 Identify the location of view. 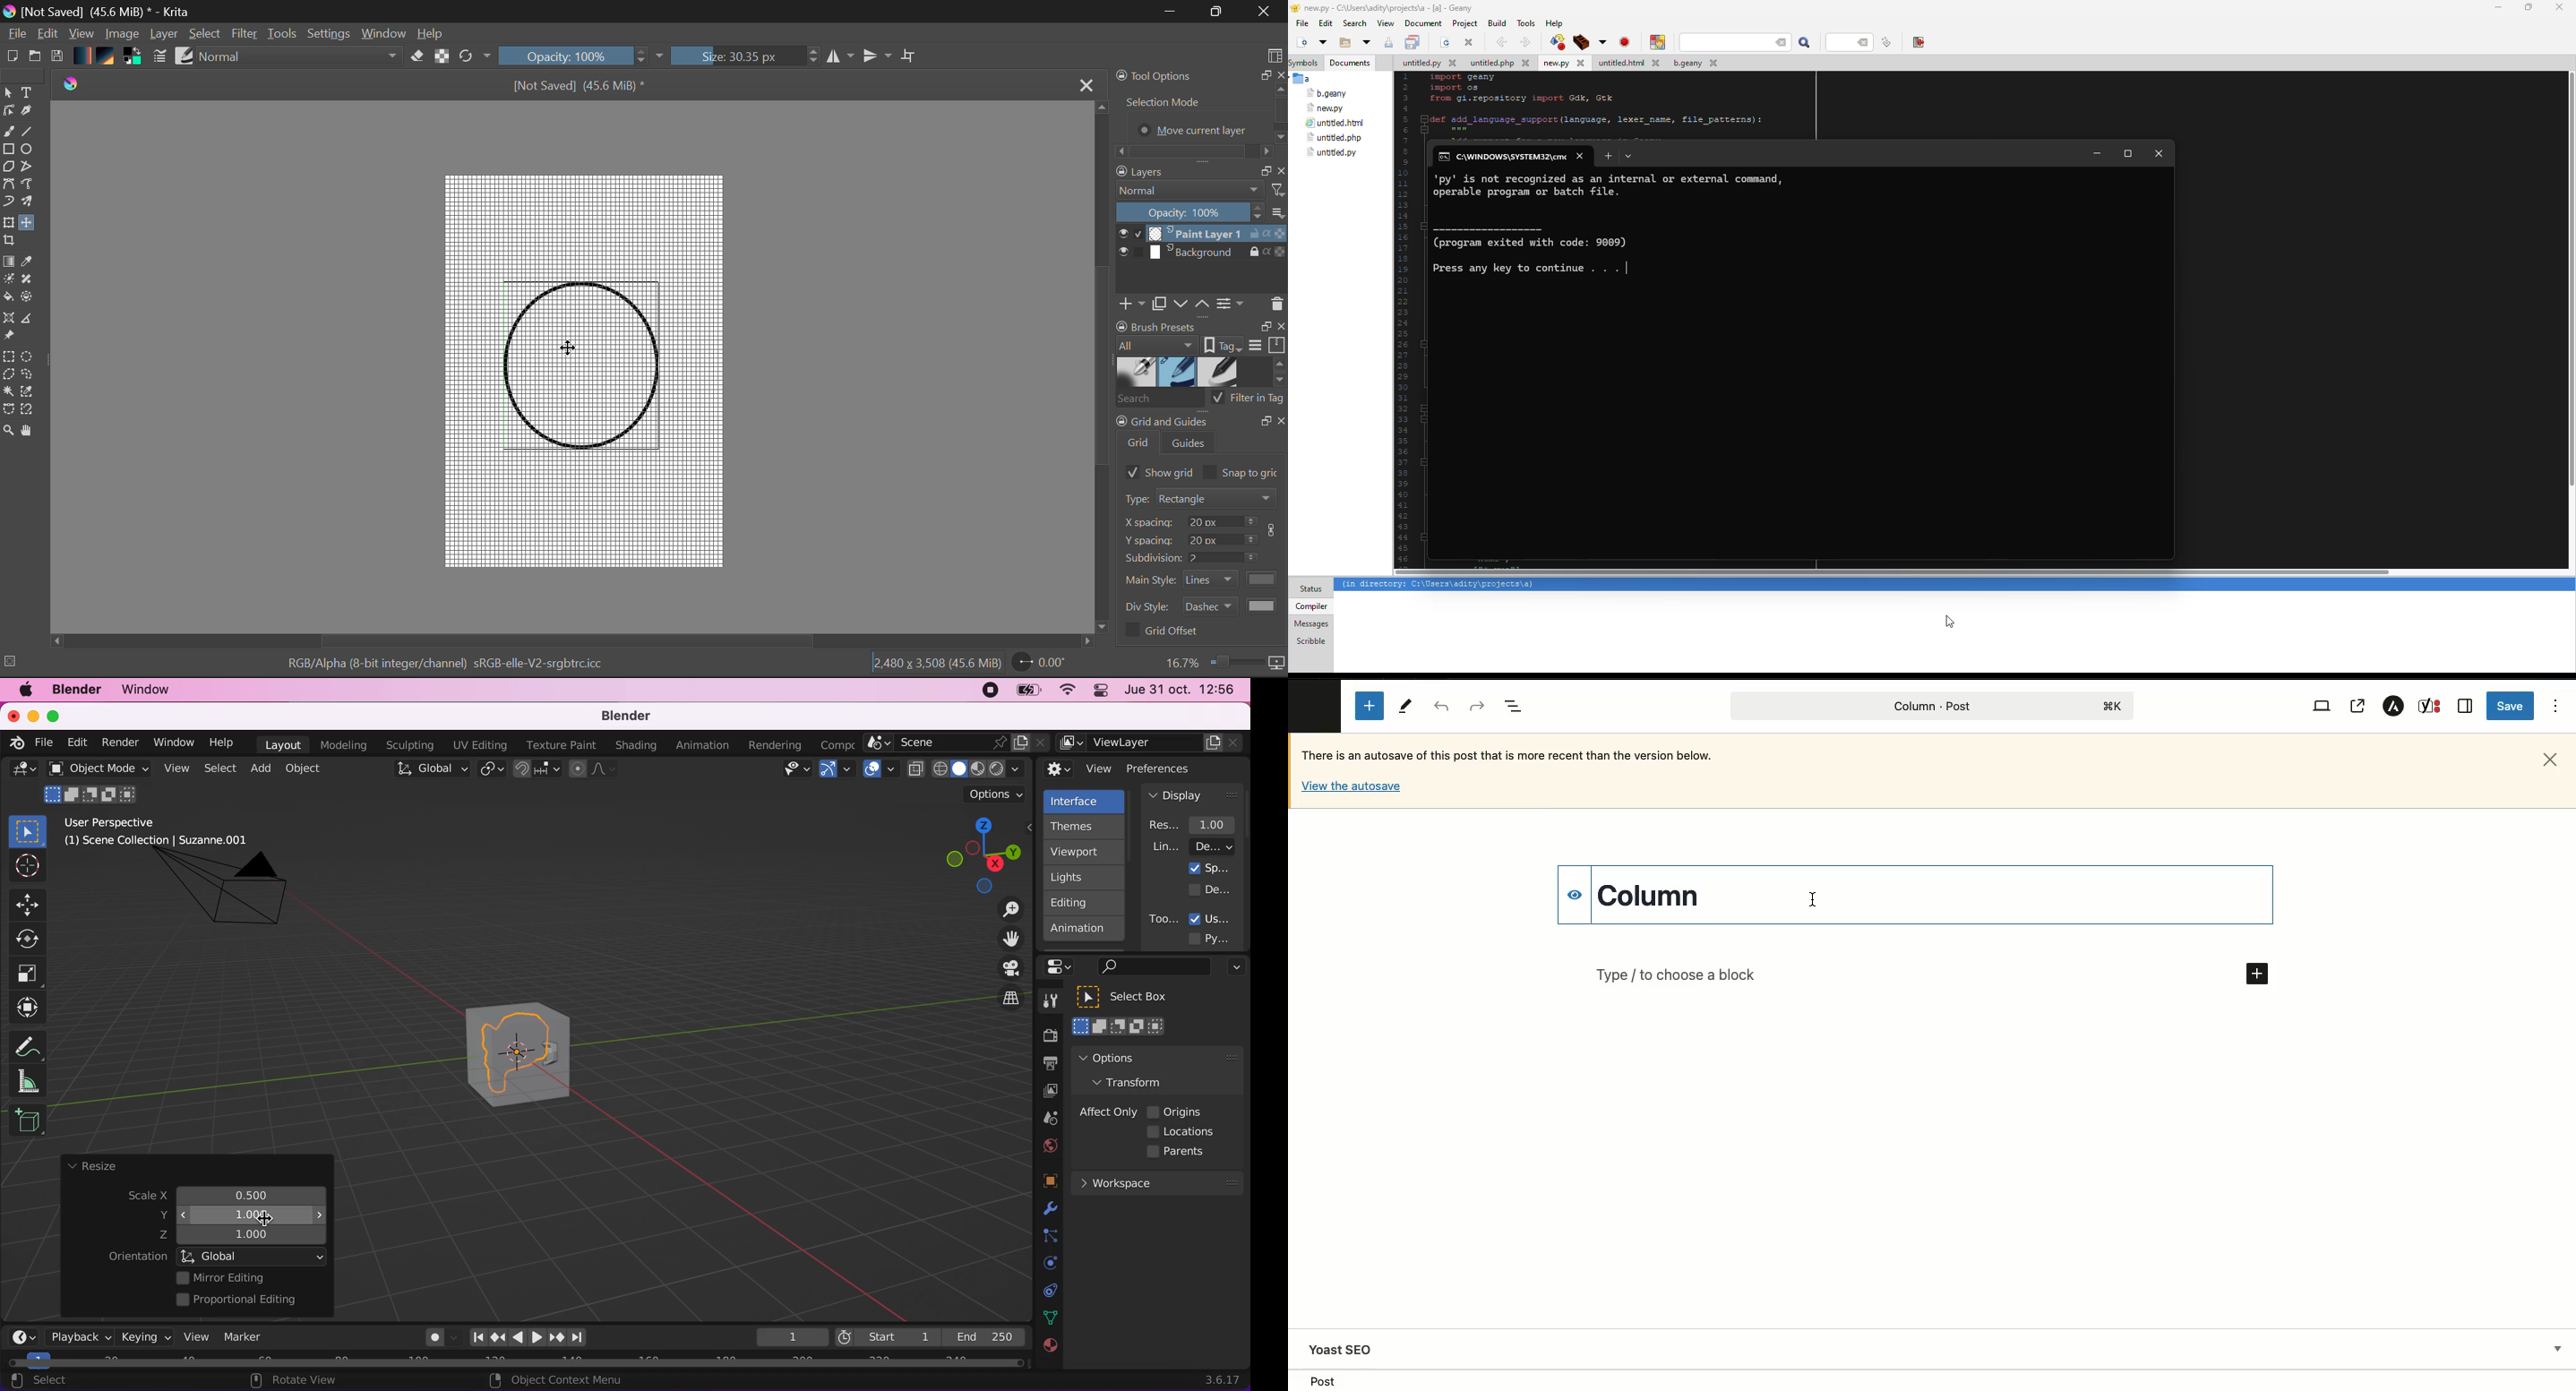
(1079, 769).